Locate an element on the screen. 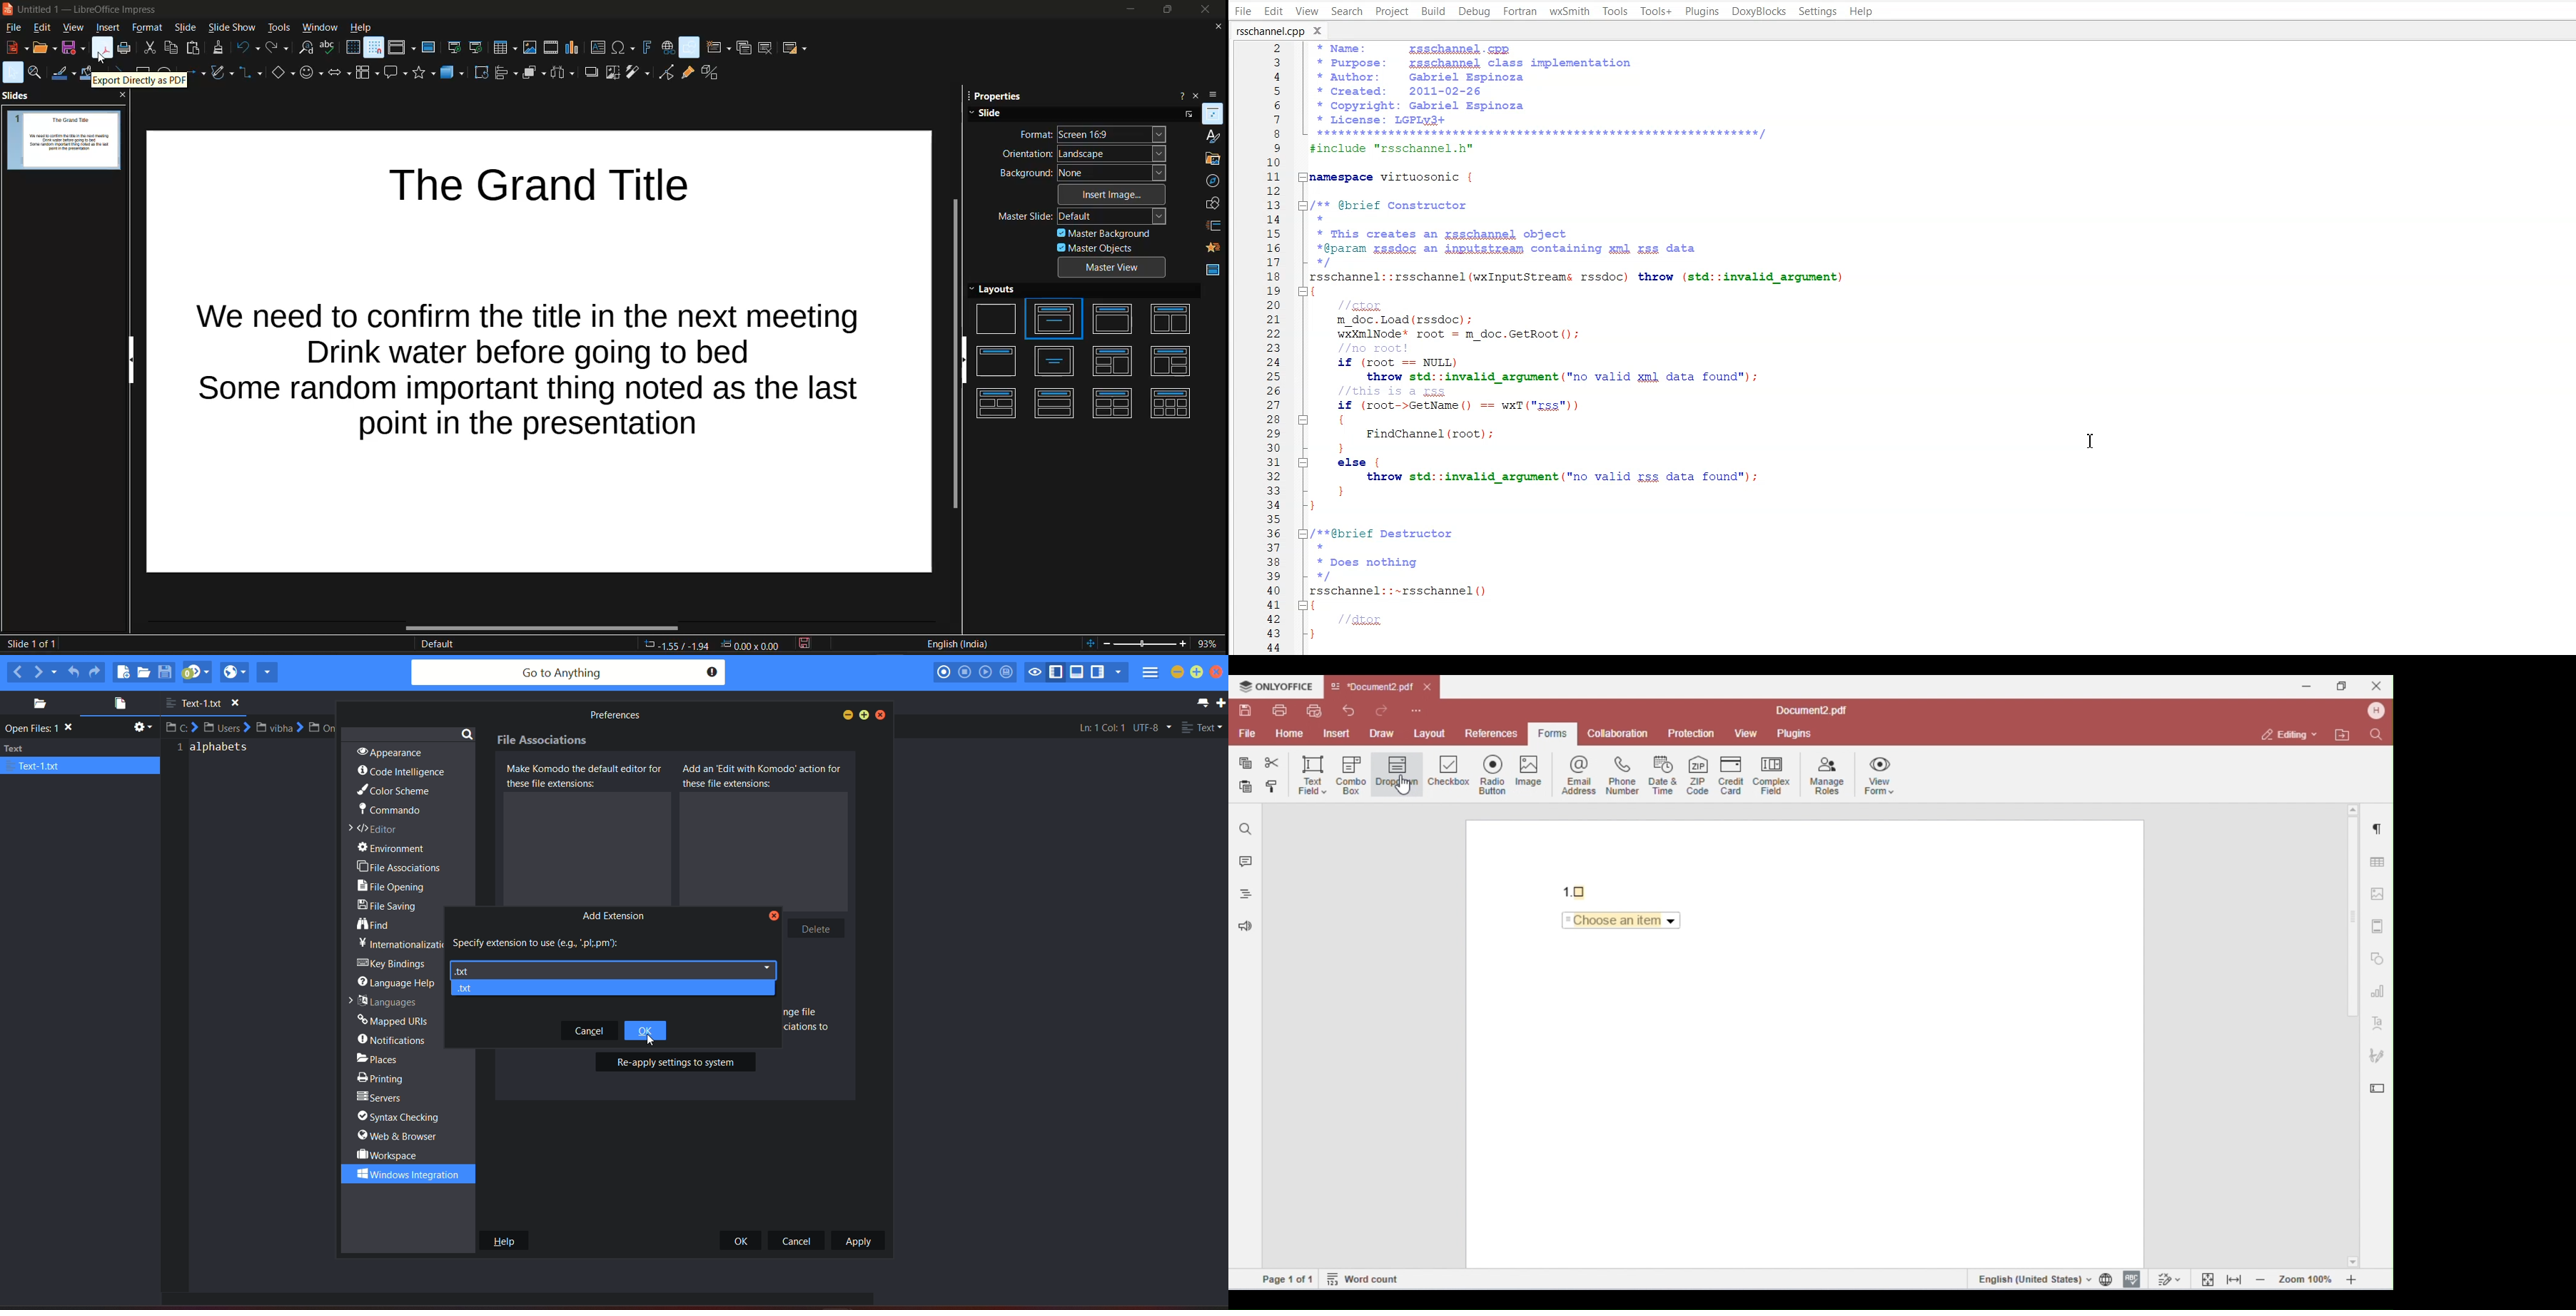 Image resolution: width=2576 pixels, height=1316 pixels. Build is located at coordinates (1434, 11).